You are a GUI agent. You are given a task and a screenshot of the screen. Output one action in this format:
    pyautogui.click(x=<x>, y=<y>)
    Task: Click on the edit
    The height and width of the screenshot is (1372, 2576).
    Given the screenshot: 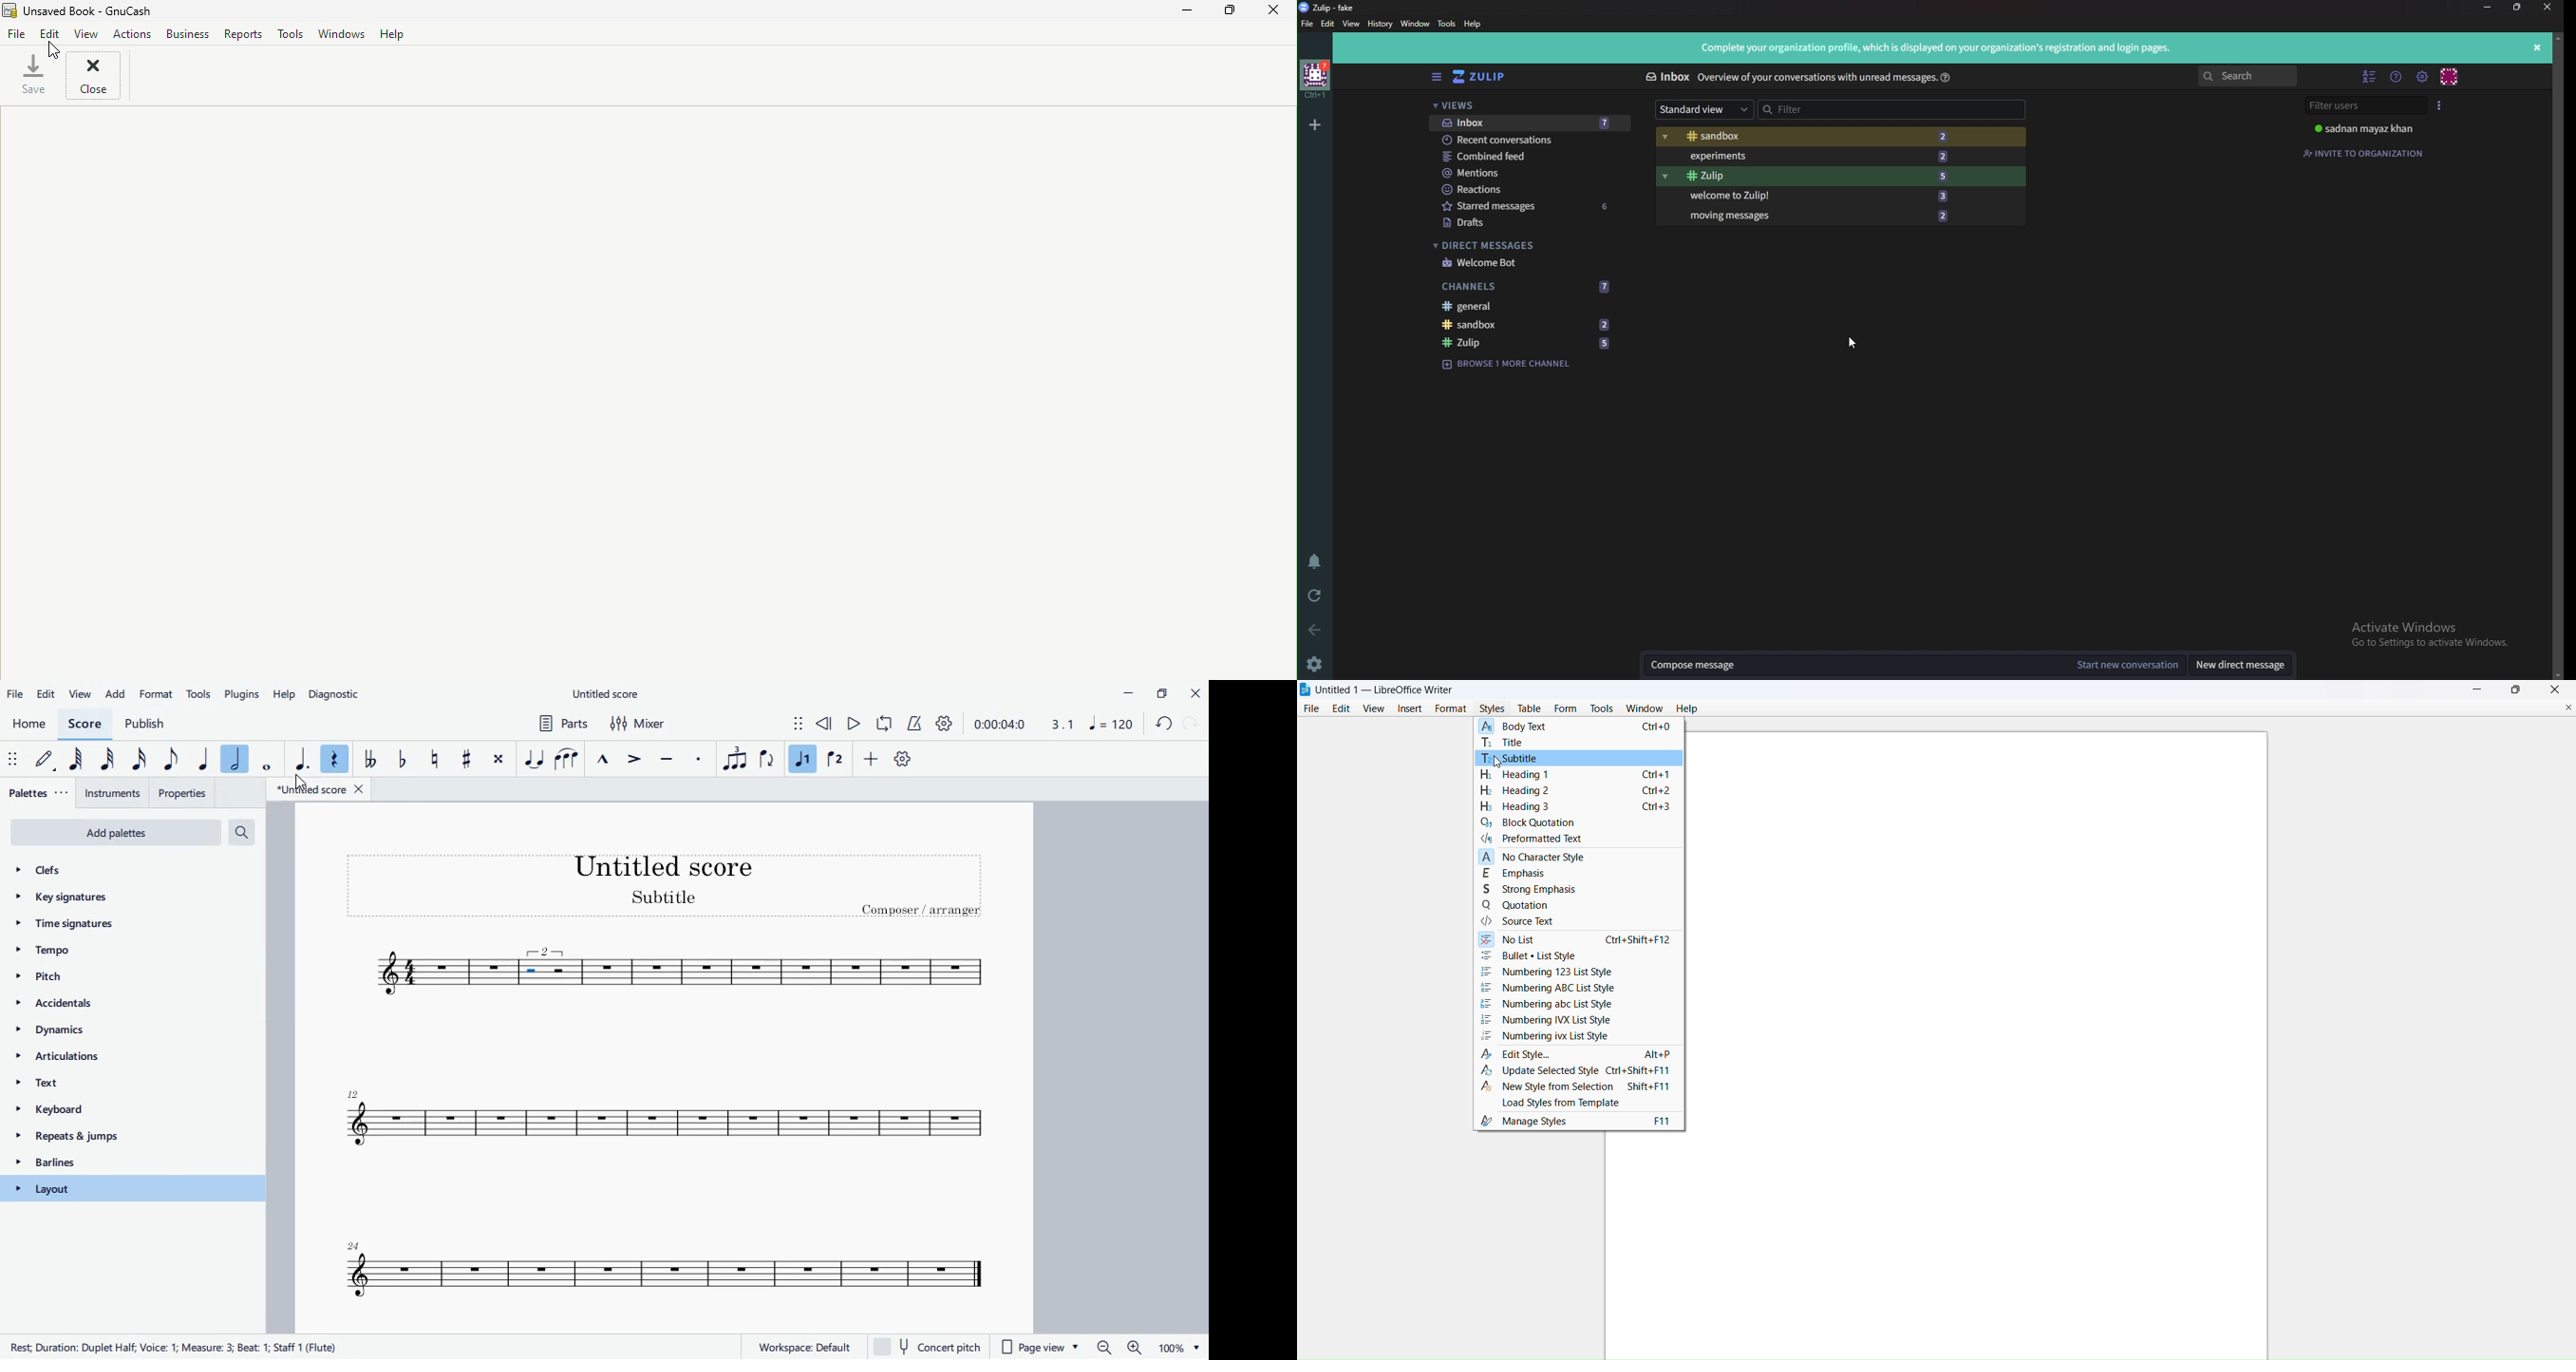 What is the action you would take?
    pyautogui.click(x=49, y=693)
    